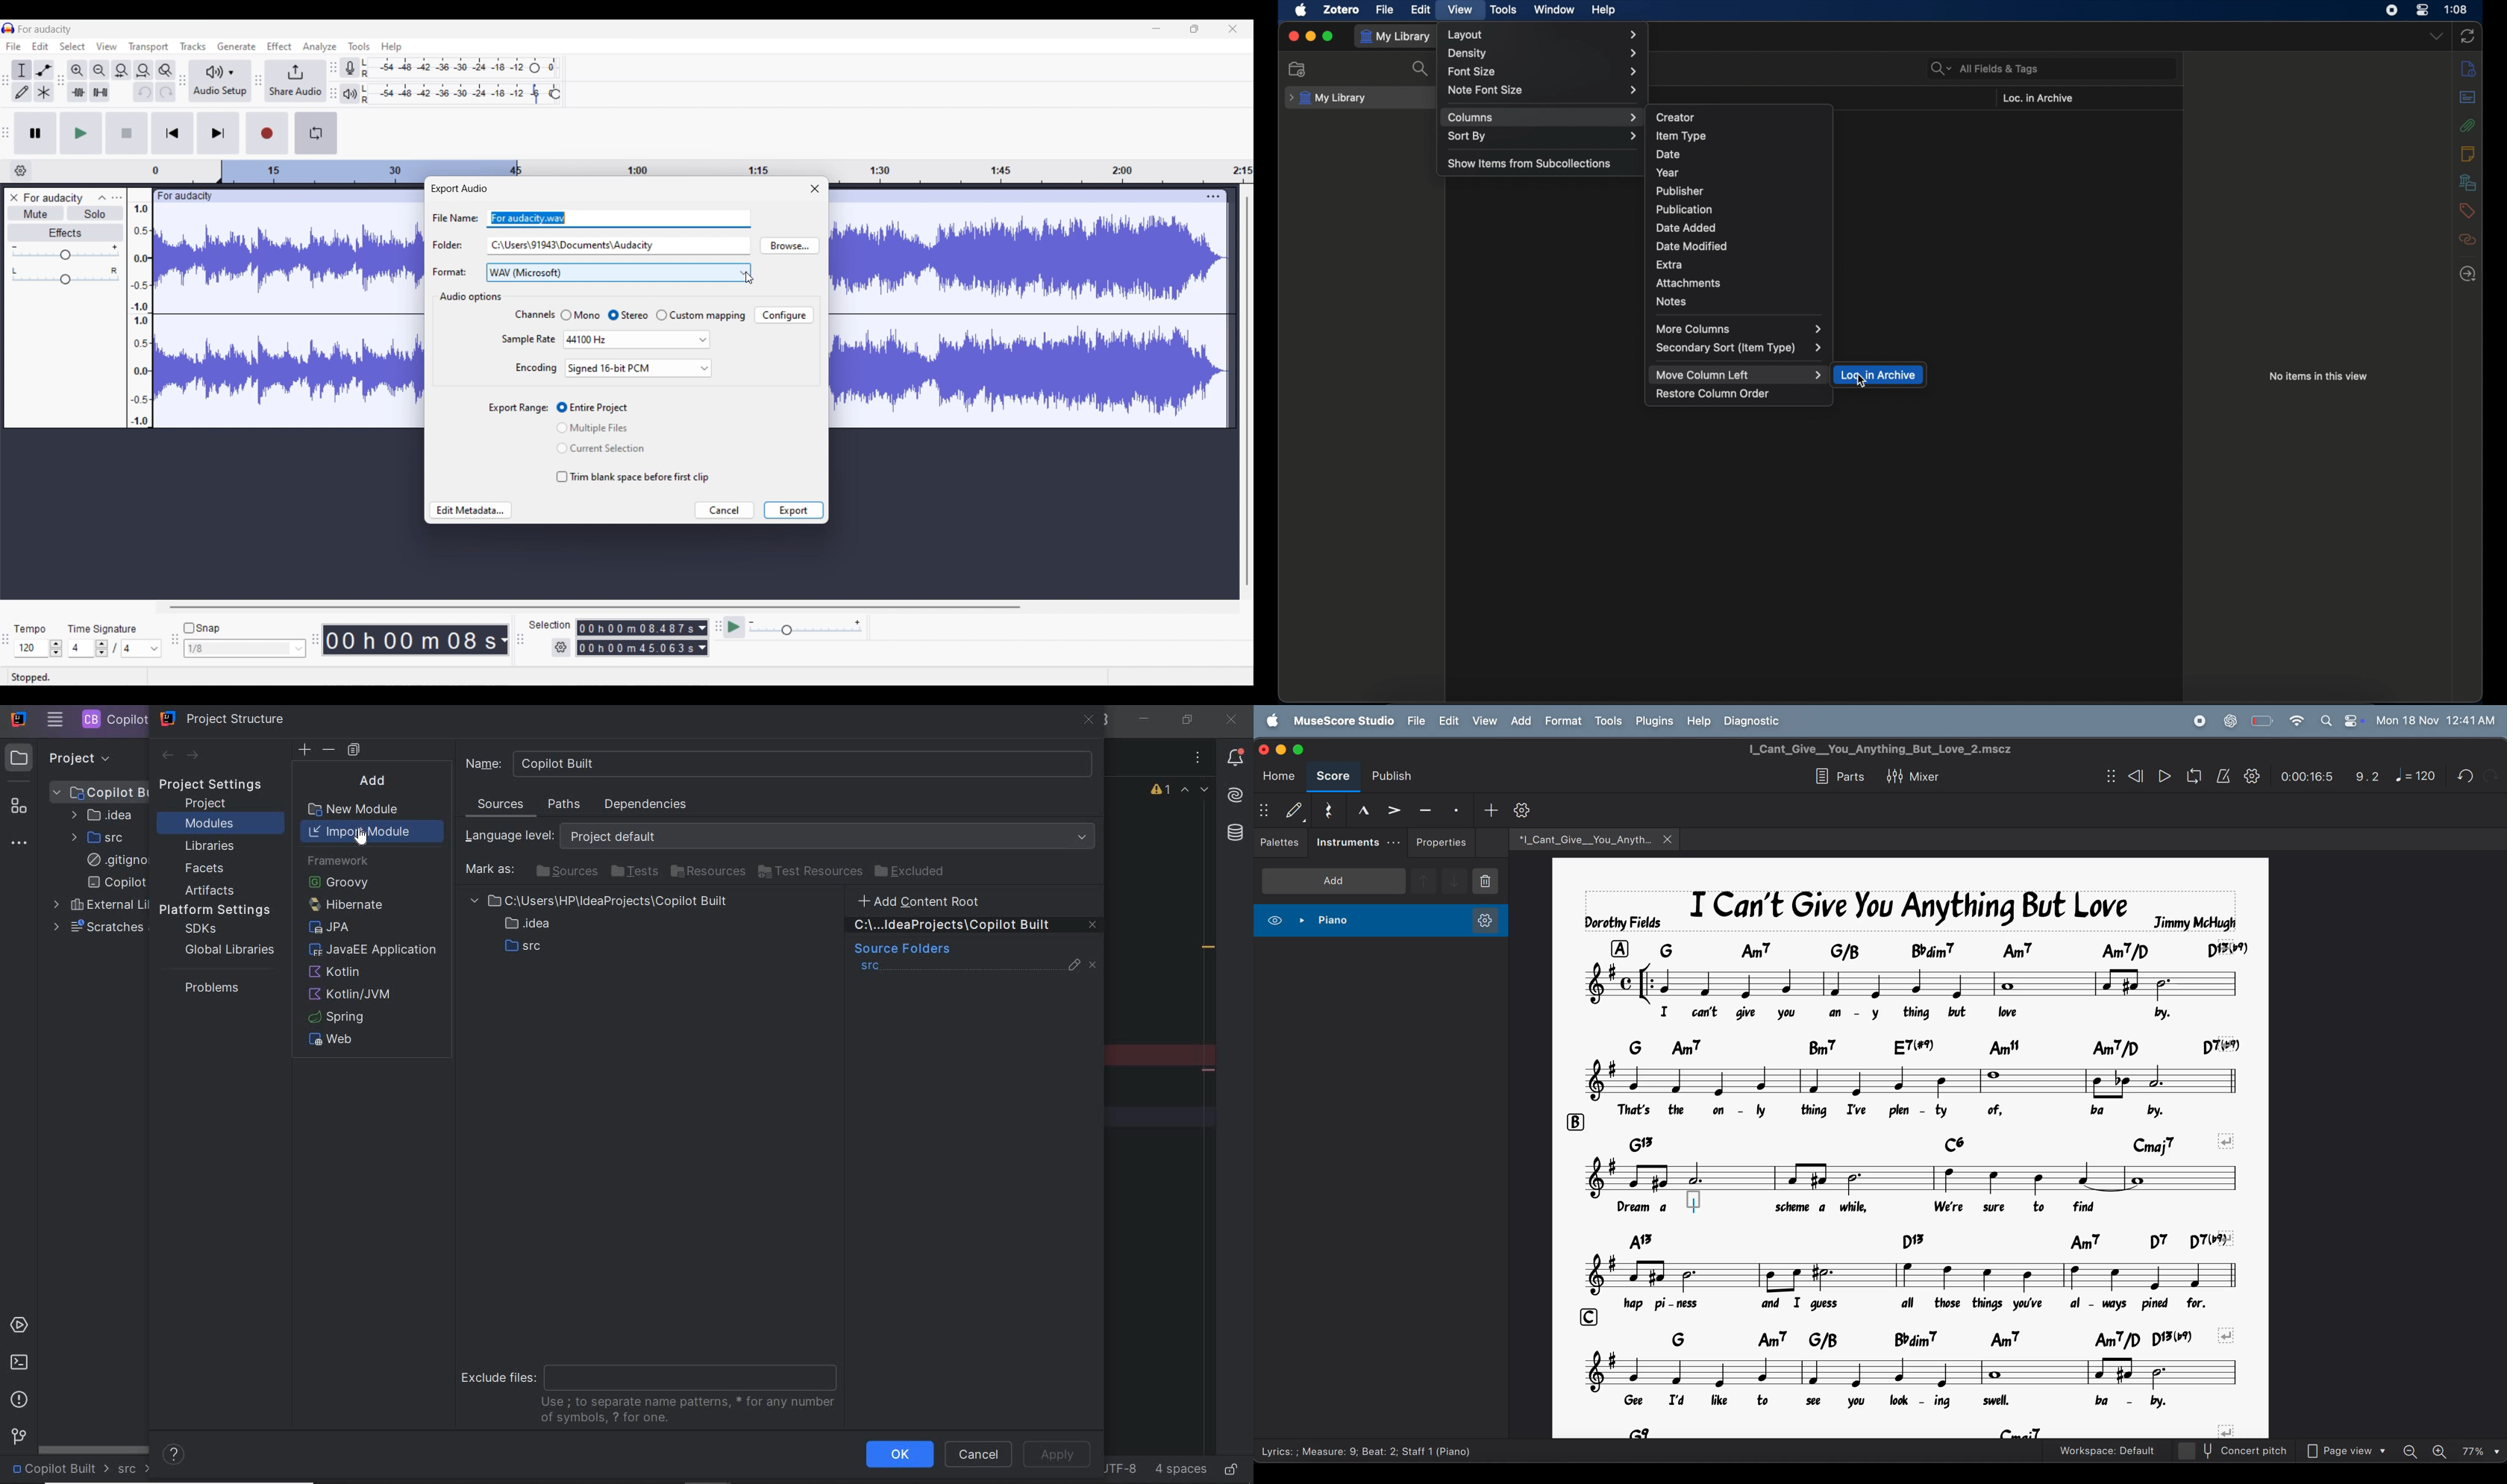 Image resolution: width=2520 pixels, height=1484 pixels. I want to click on piano, so click(1324, 919).